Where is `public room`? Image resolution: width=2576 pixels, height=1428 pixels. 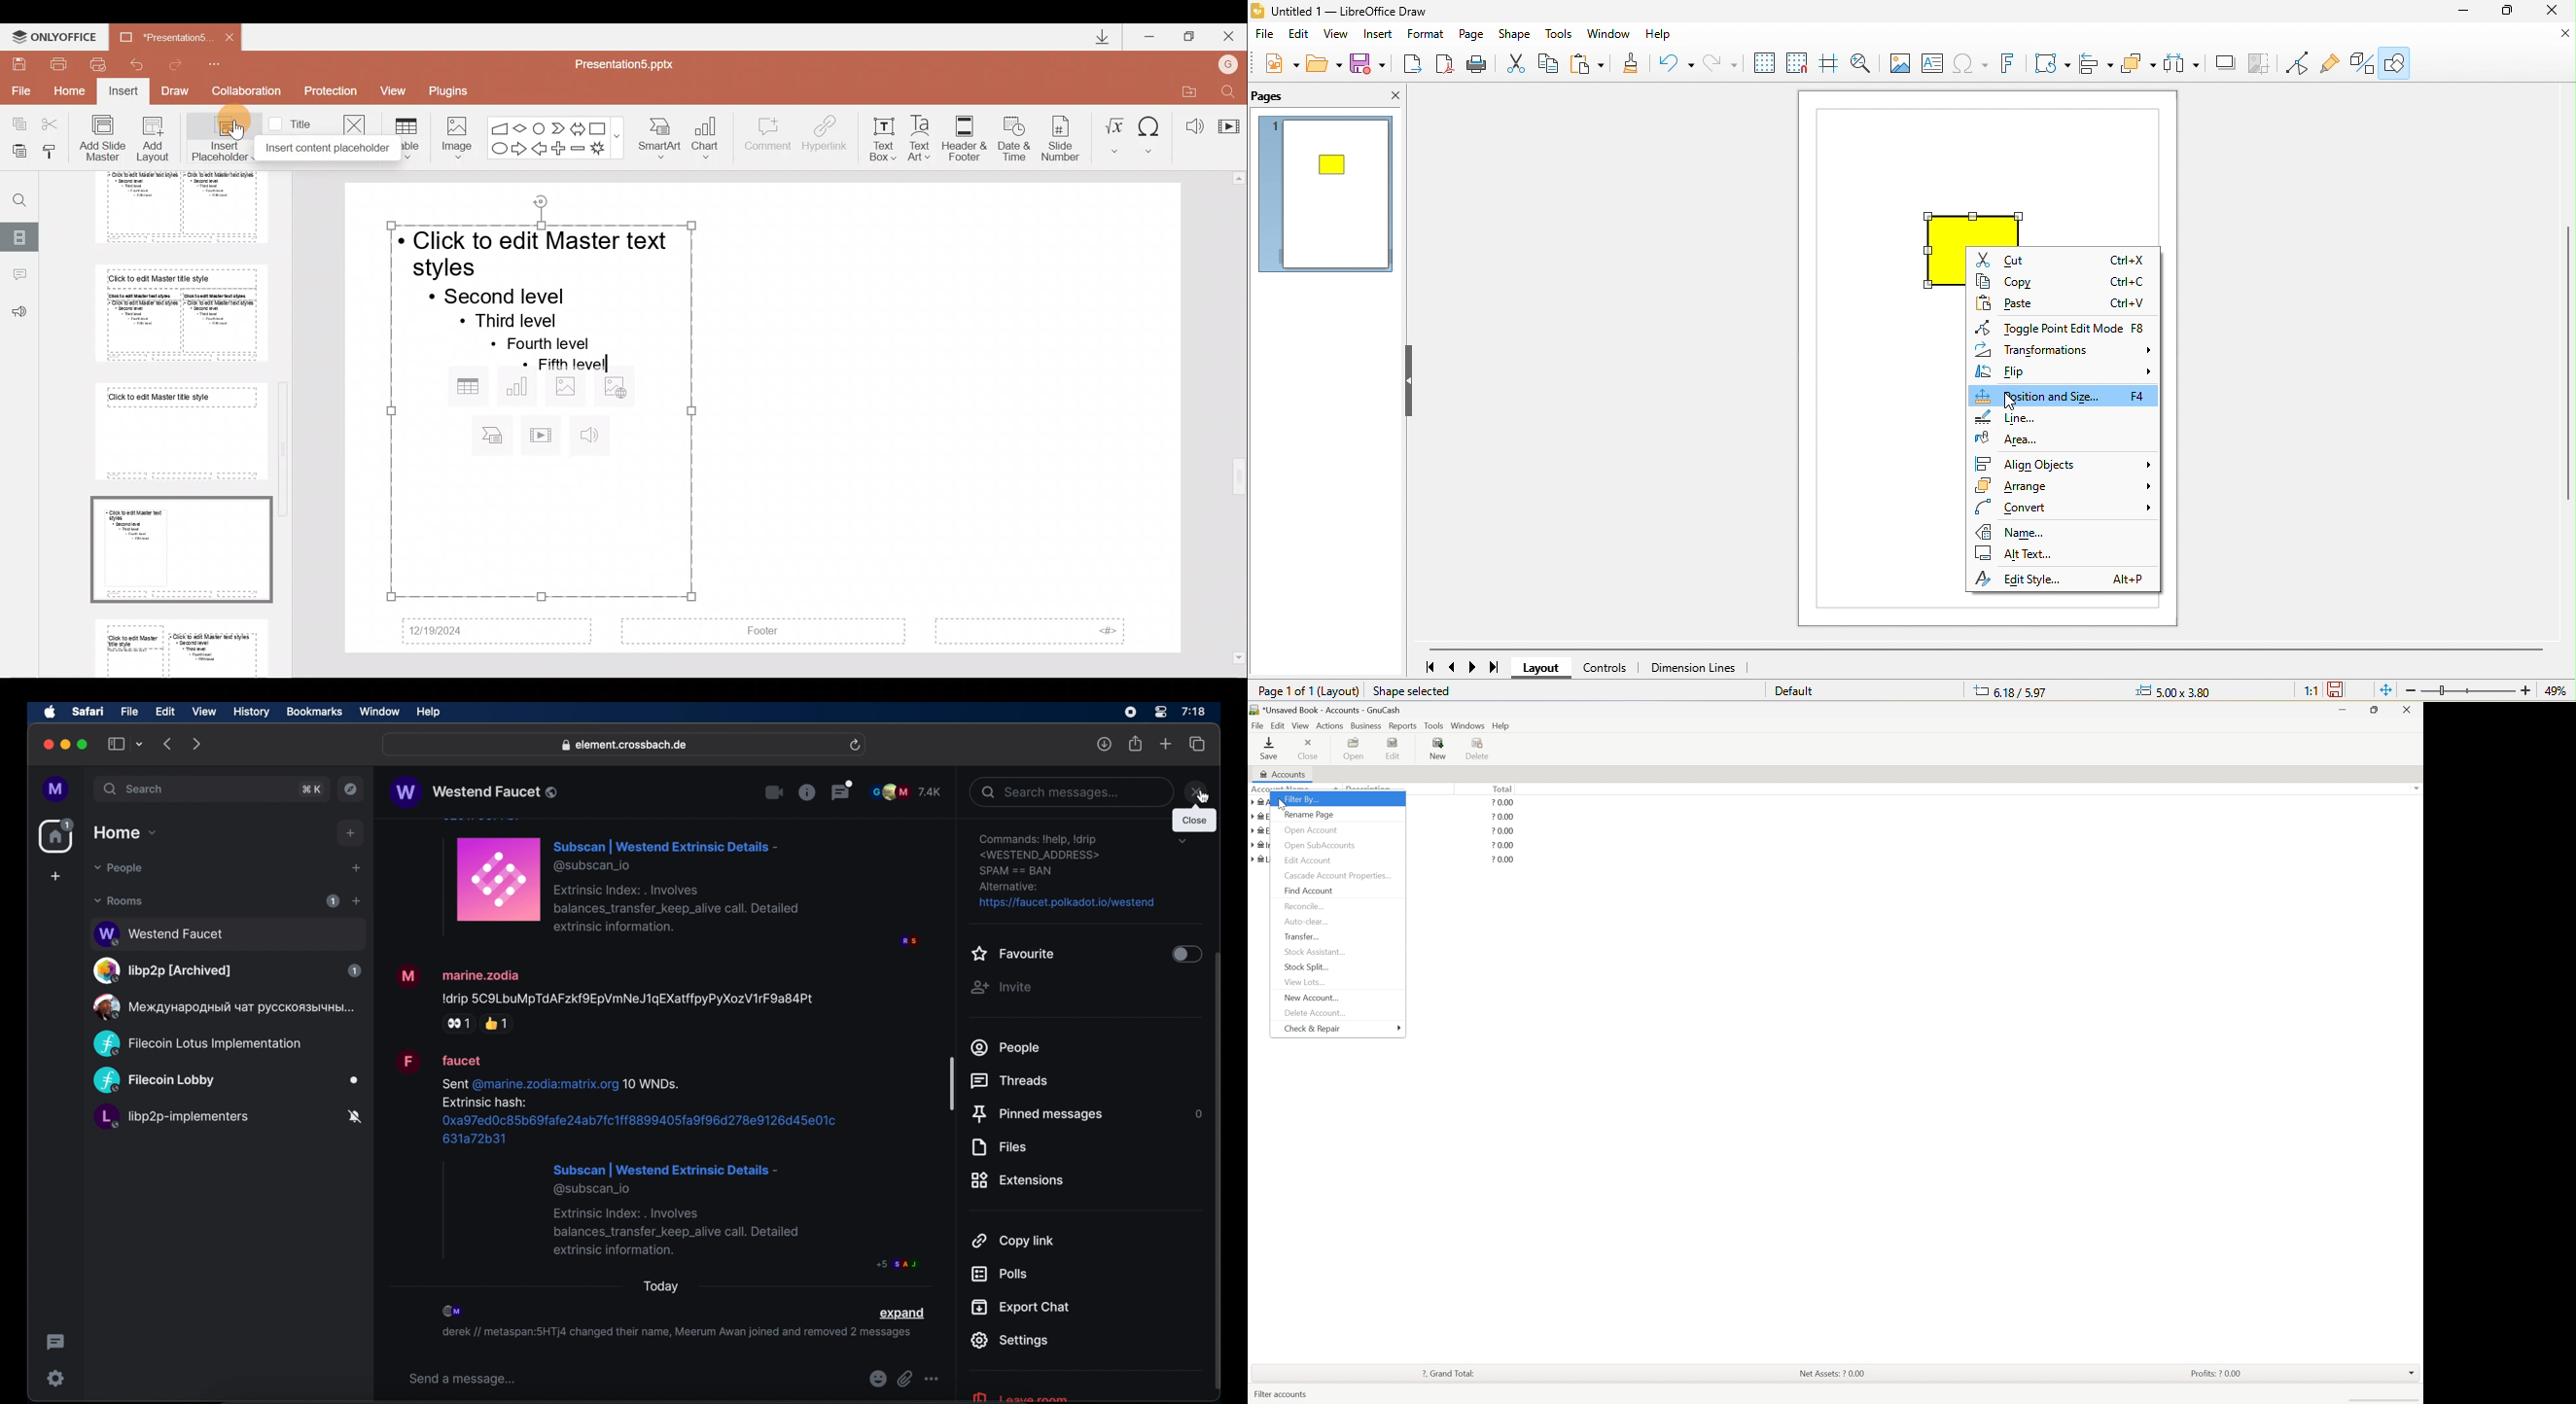
public room is located at coordinates (197, 1044).